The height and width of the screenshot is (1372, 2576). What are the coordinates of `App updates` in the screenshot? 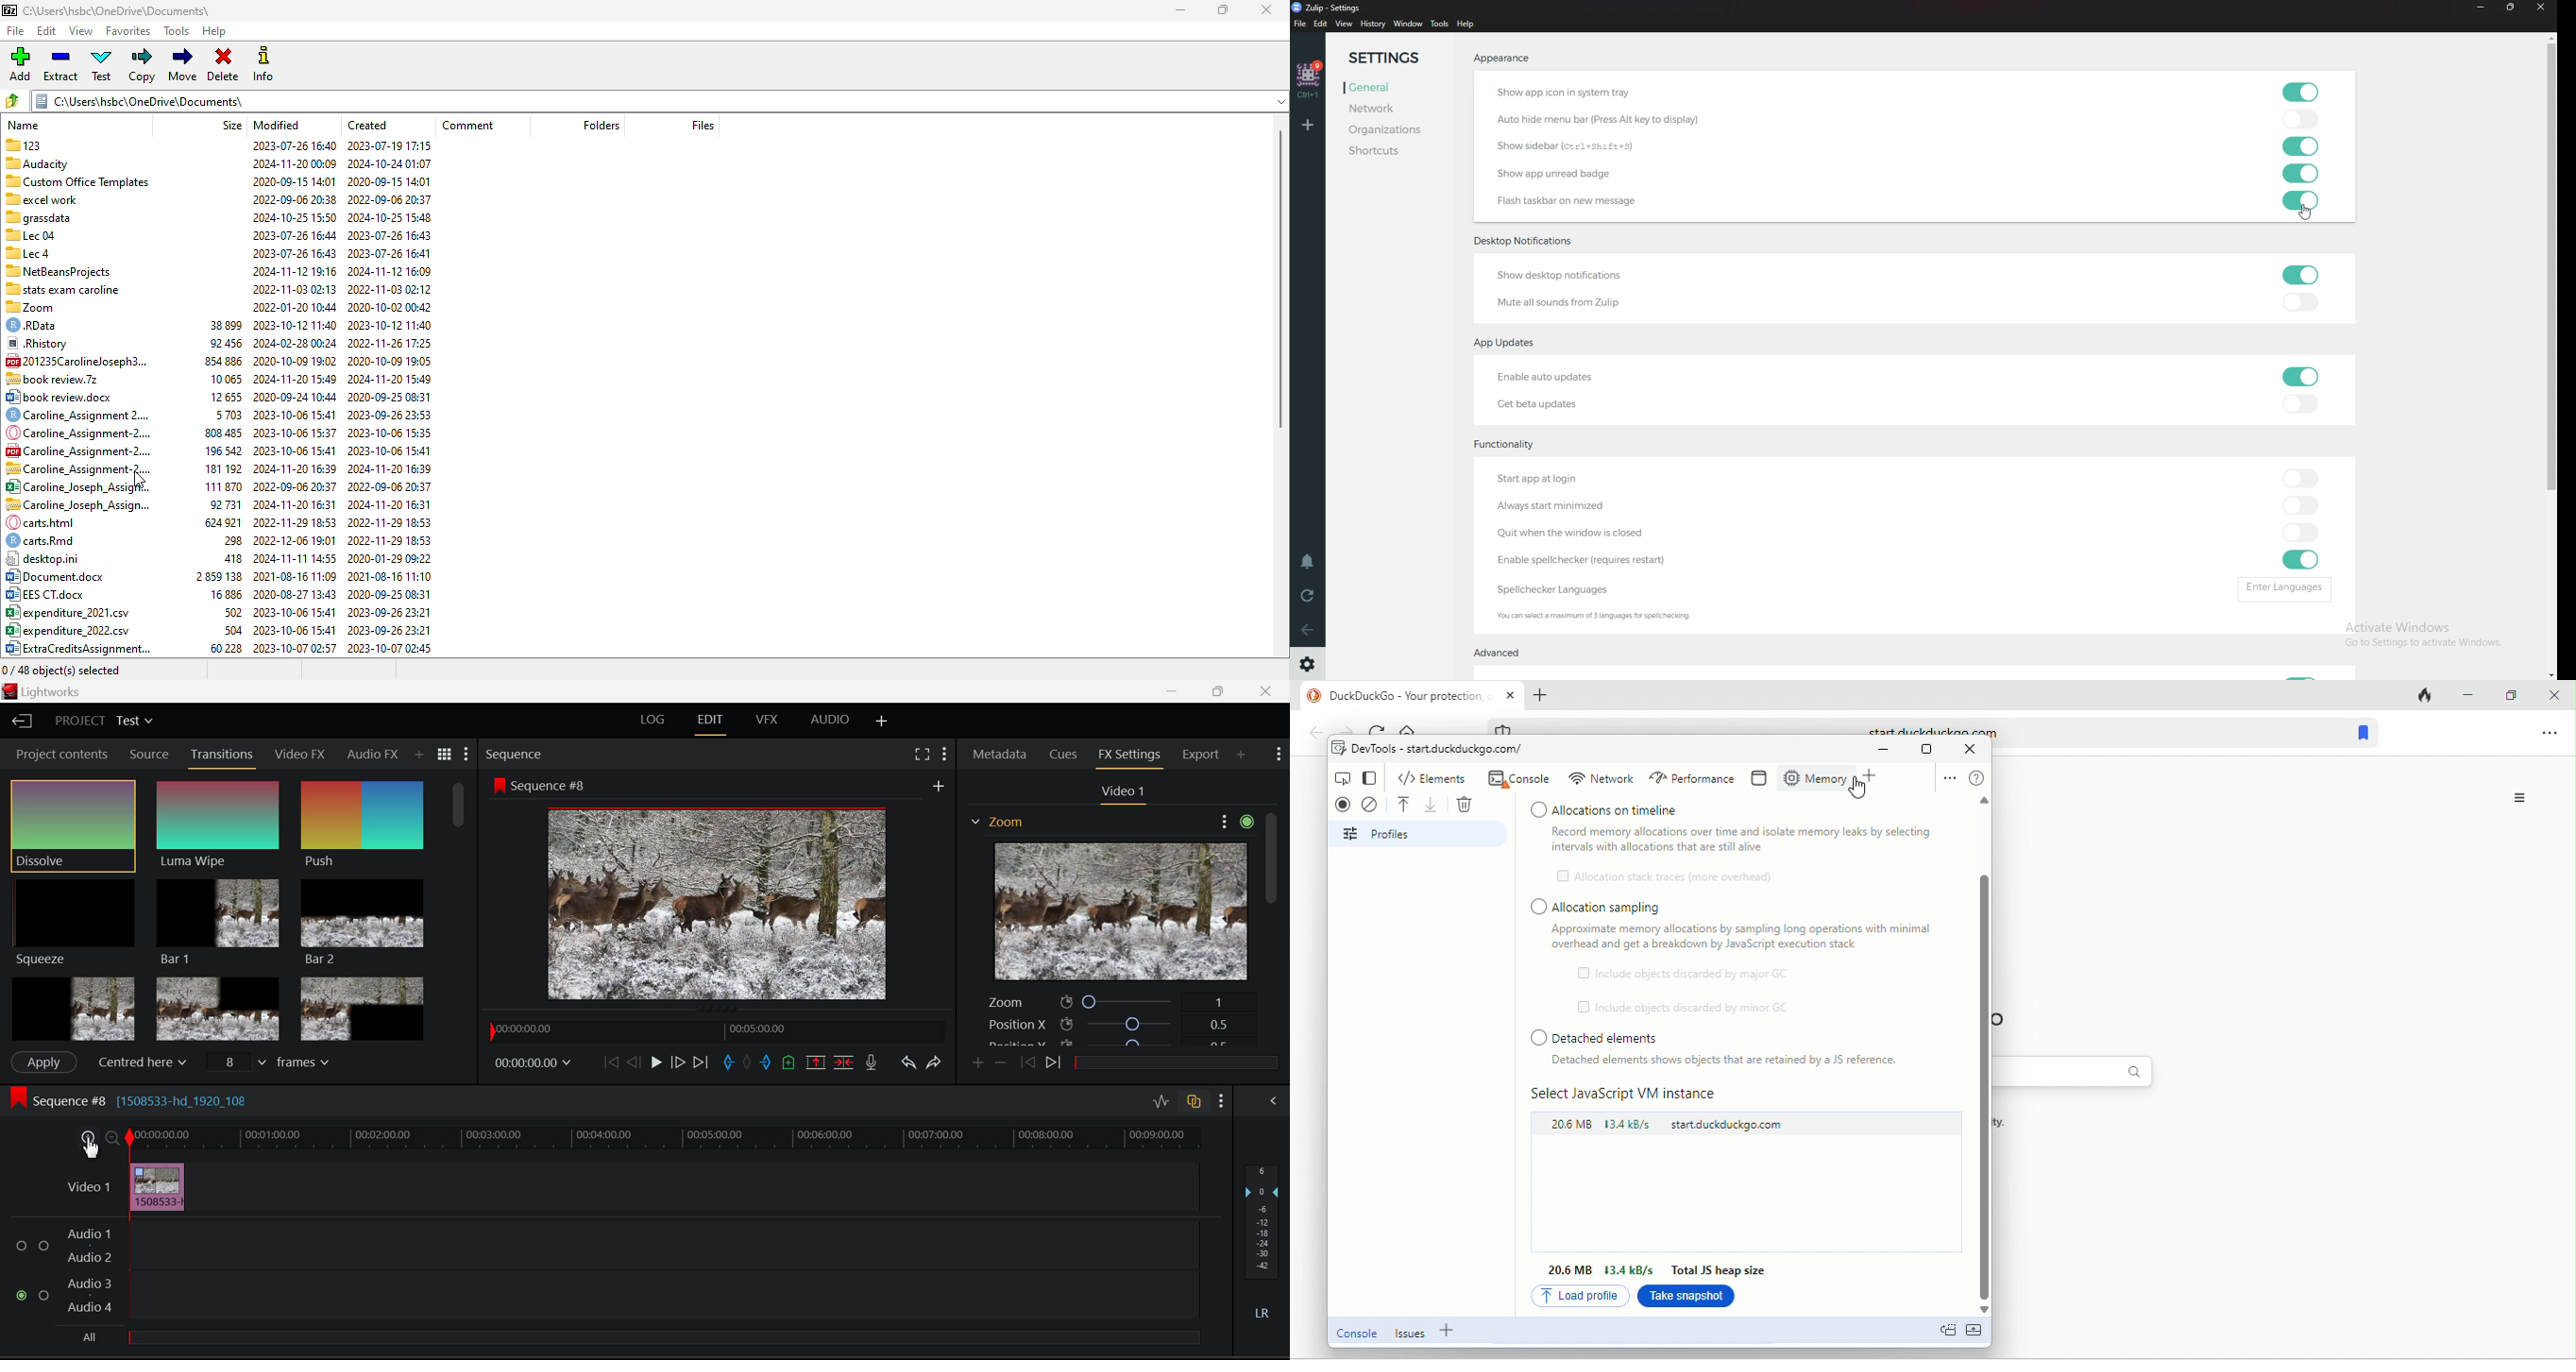 It's located at (1511, 343).